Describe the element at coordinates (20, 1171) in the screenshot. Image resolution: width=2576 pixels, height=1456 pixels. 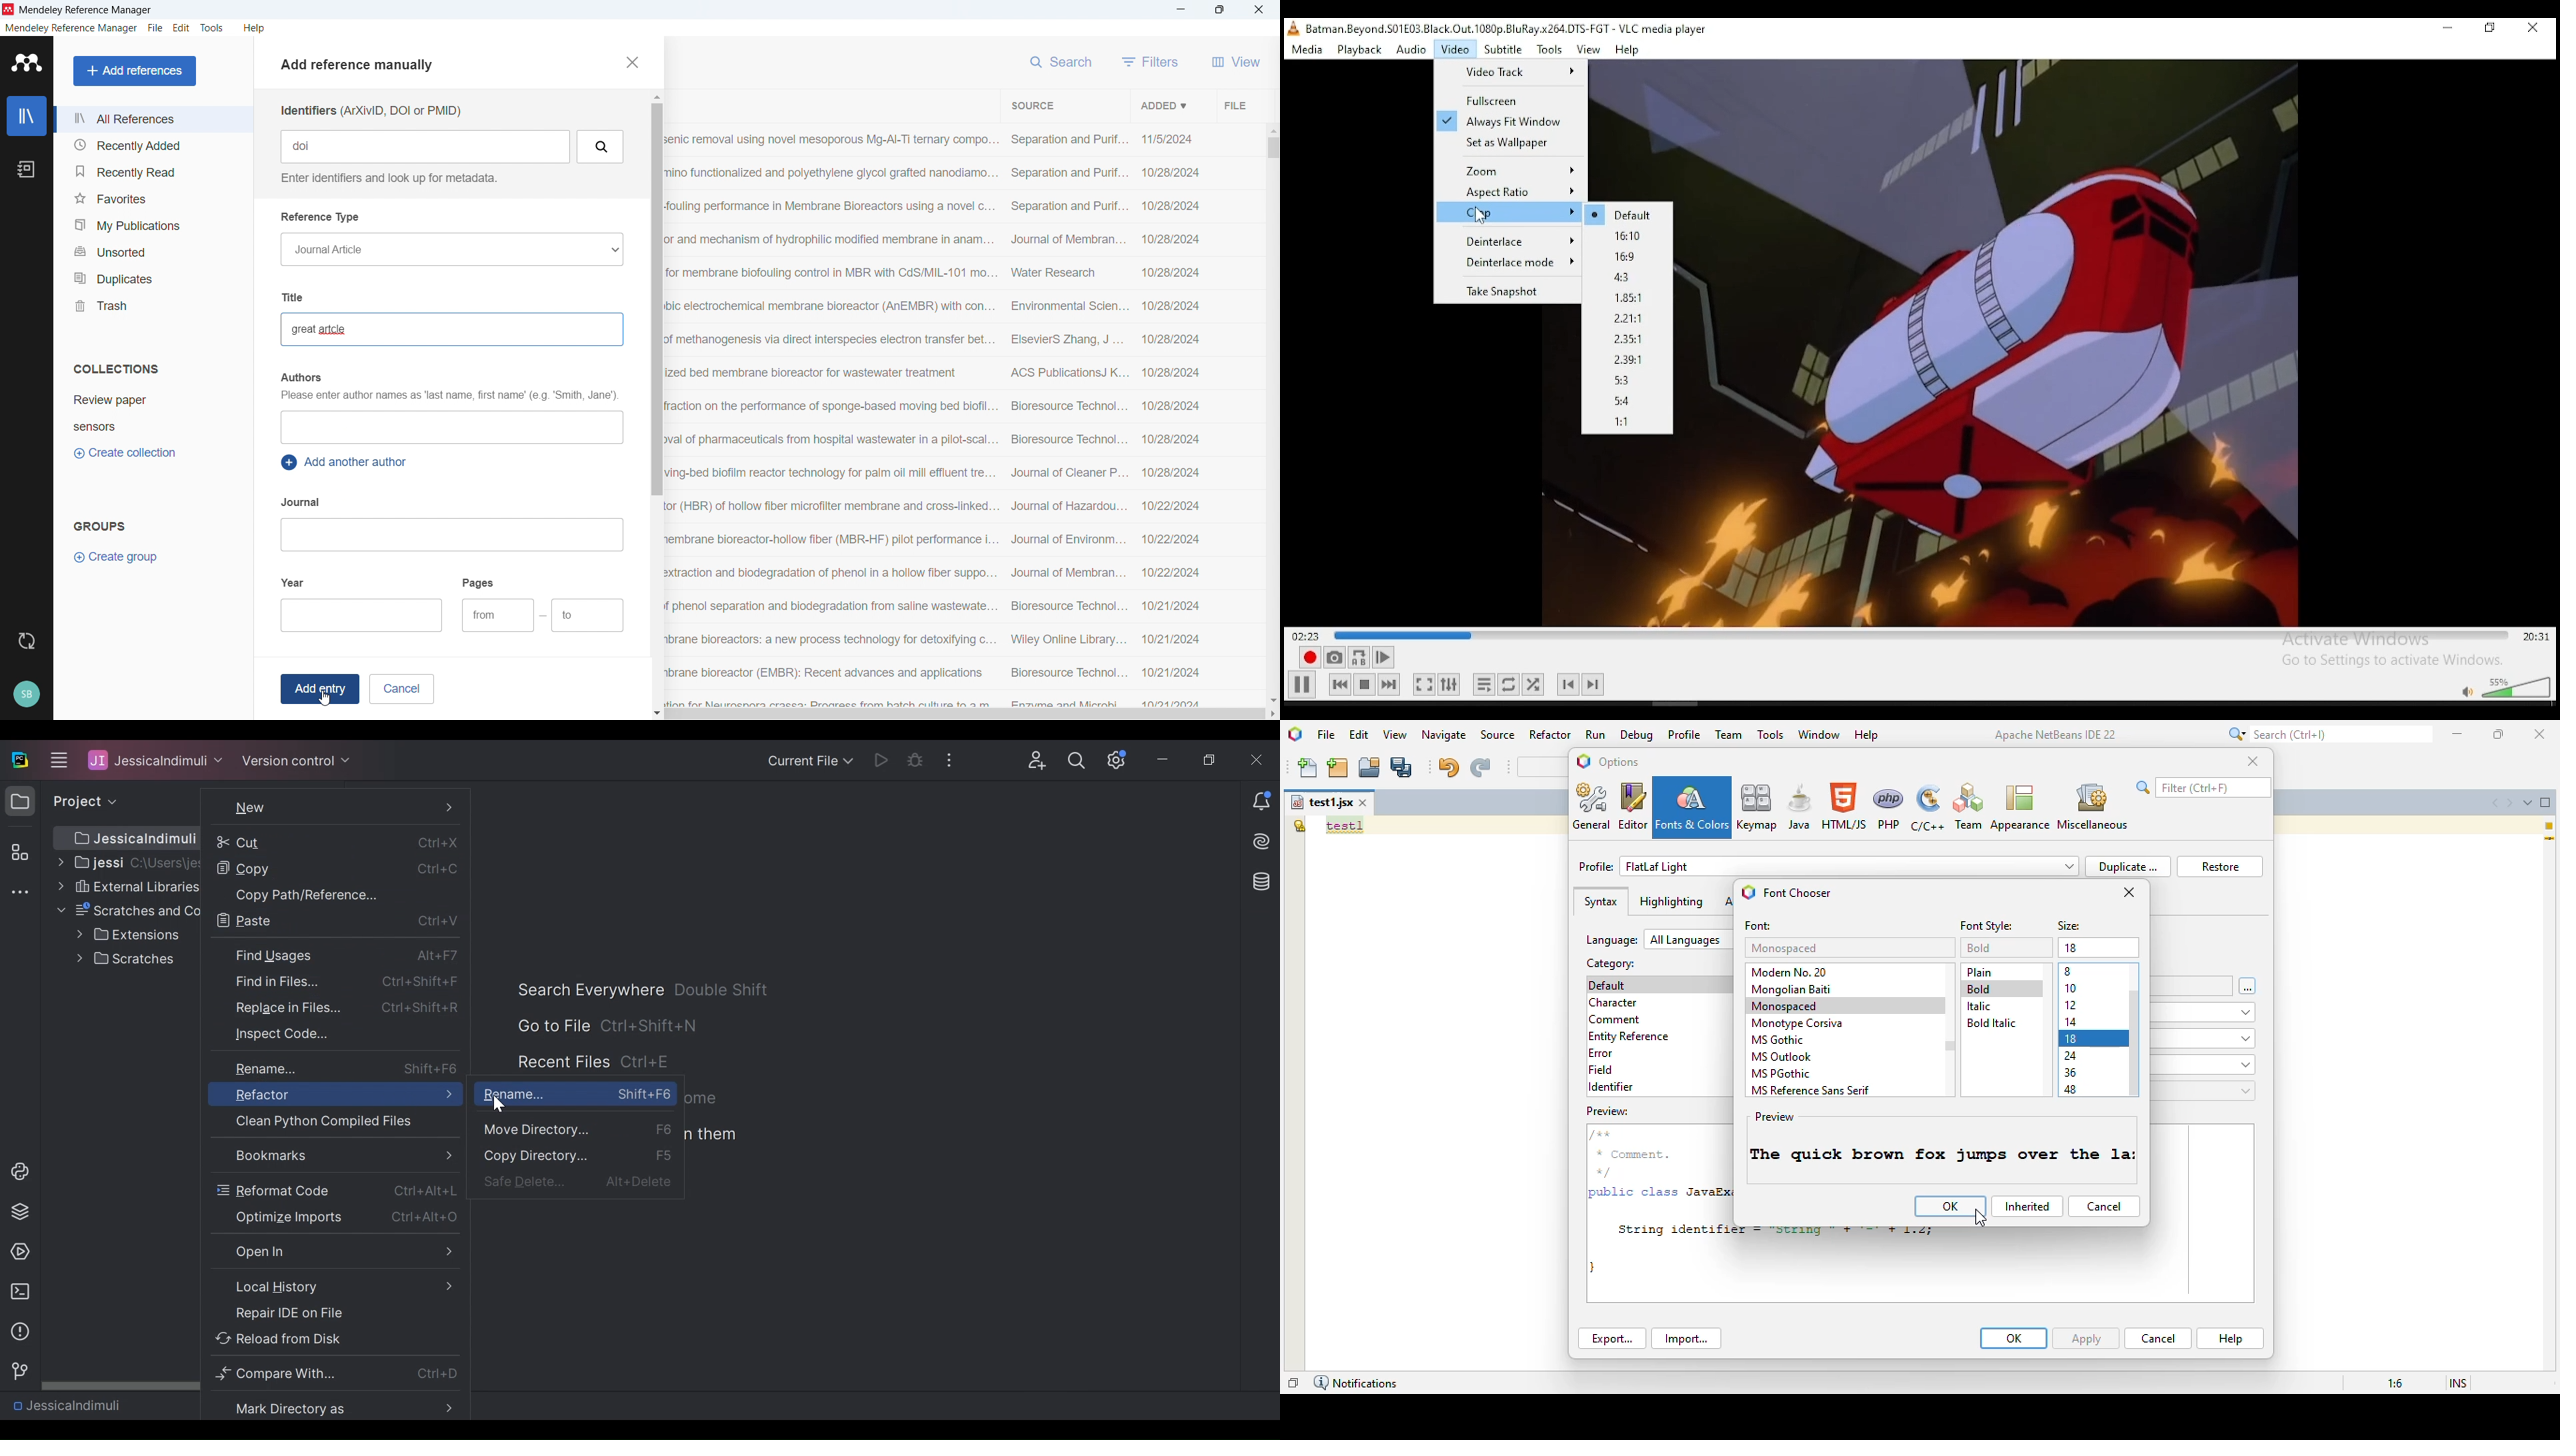
I see `python` at that location.